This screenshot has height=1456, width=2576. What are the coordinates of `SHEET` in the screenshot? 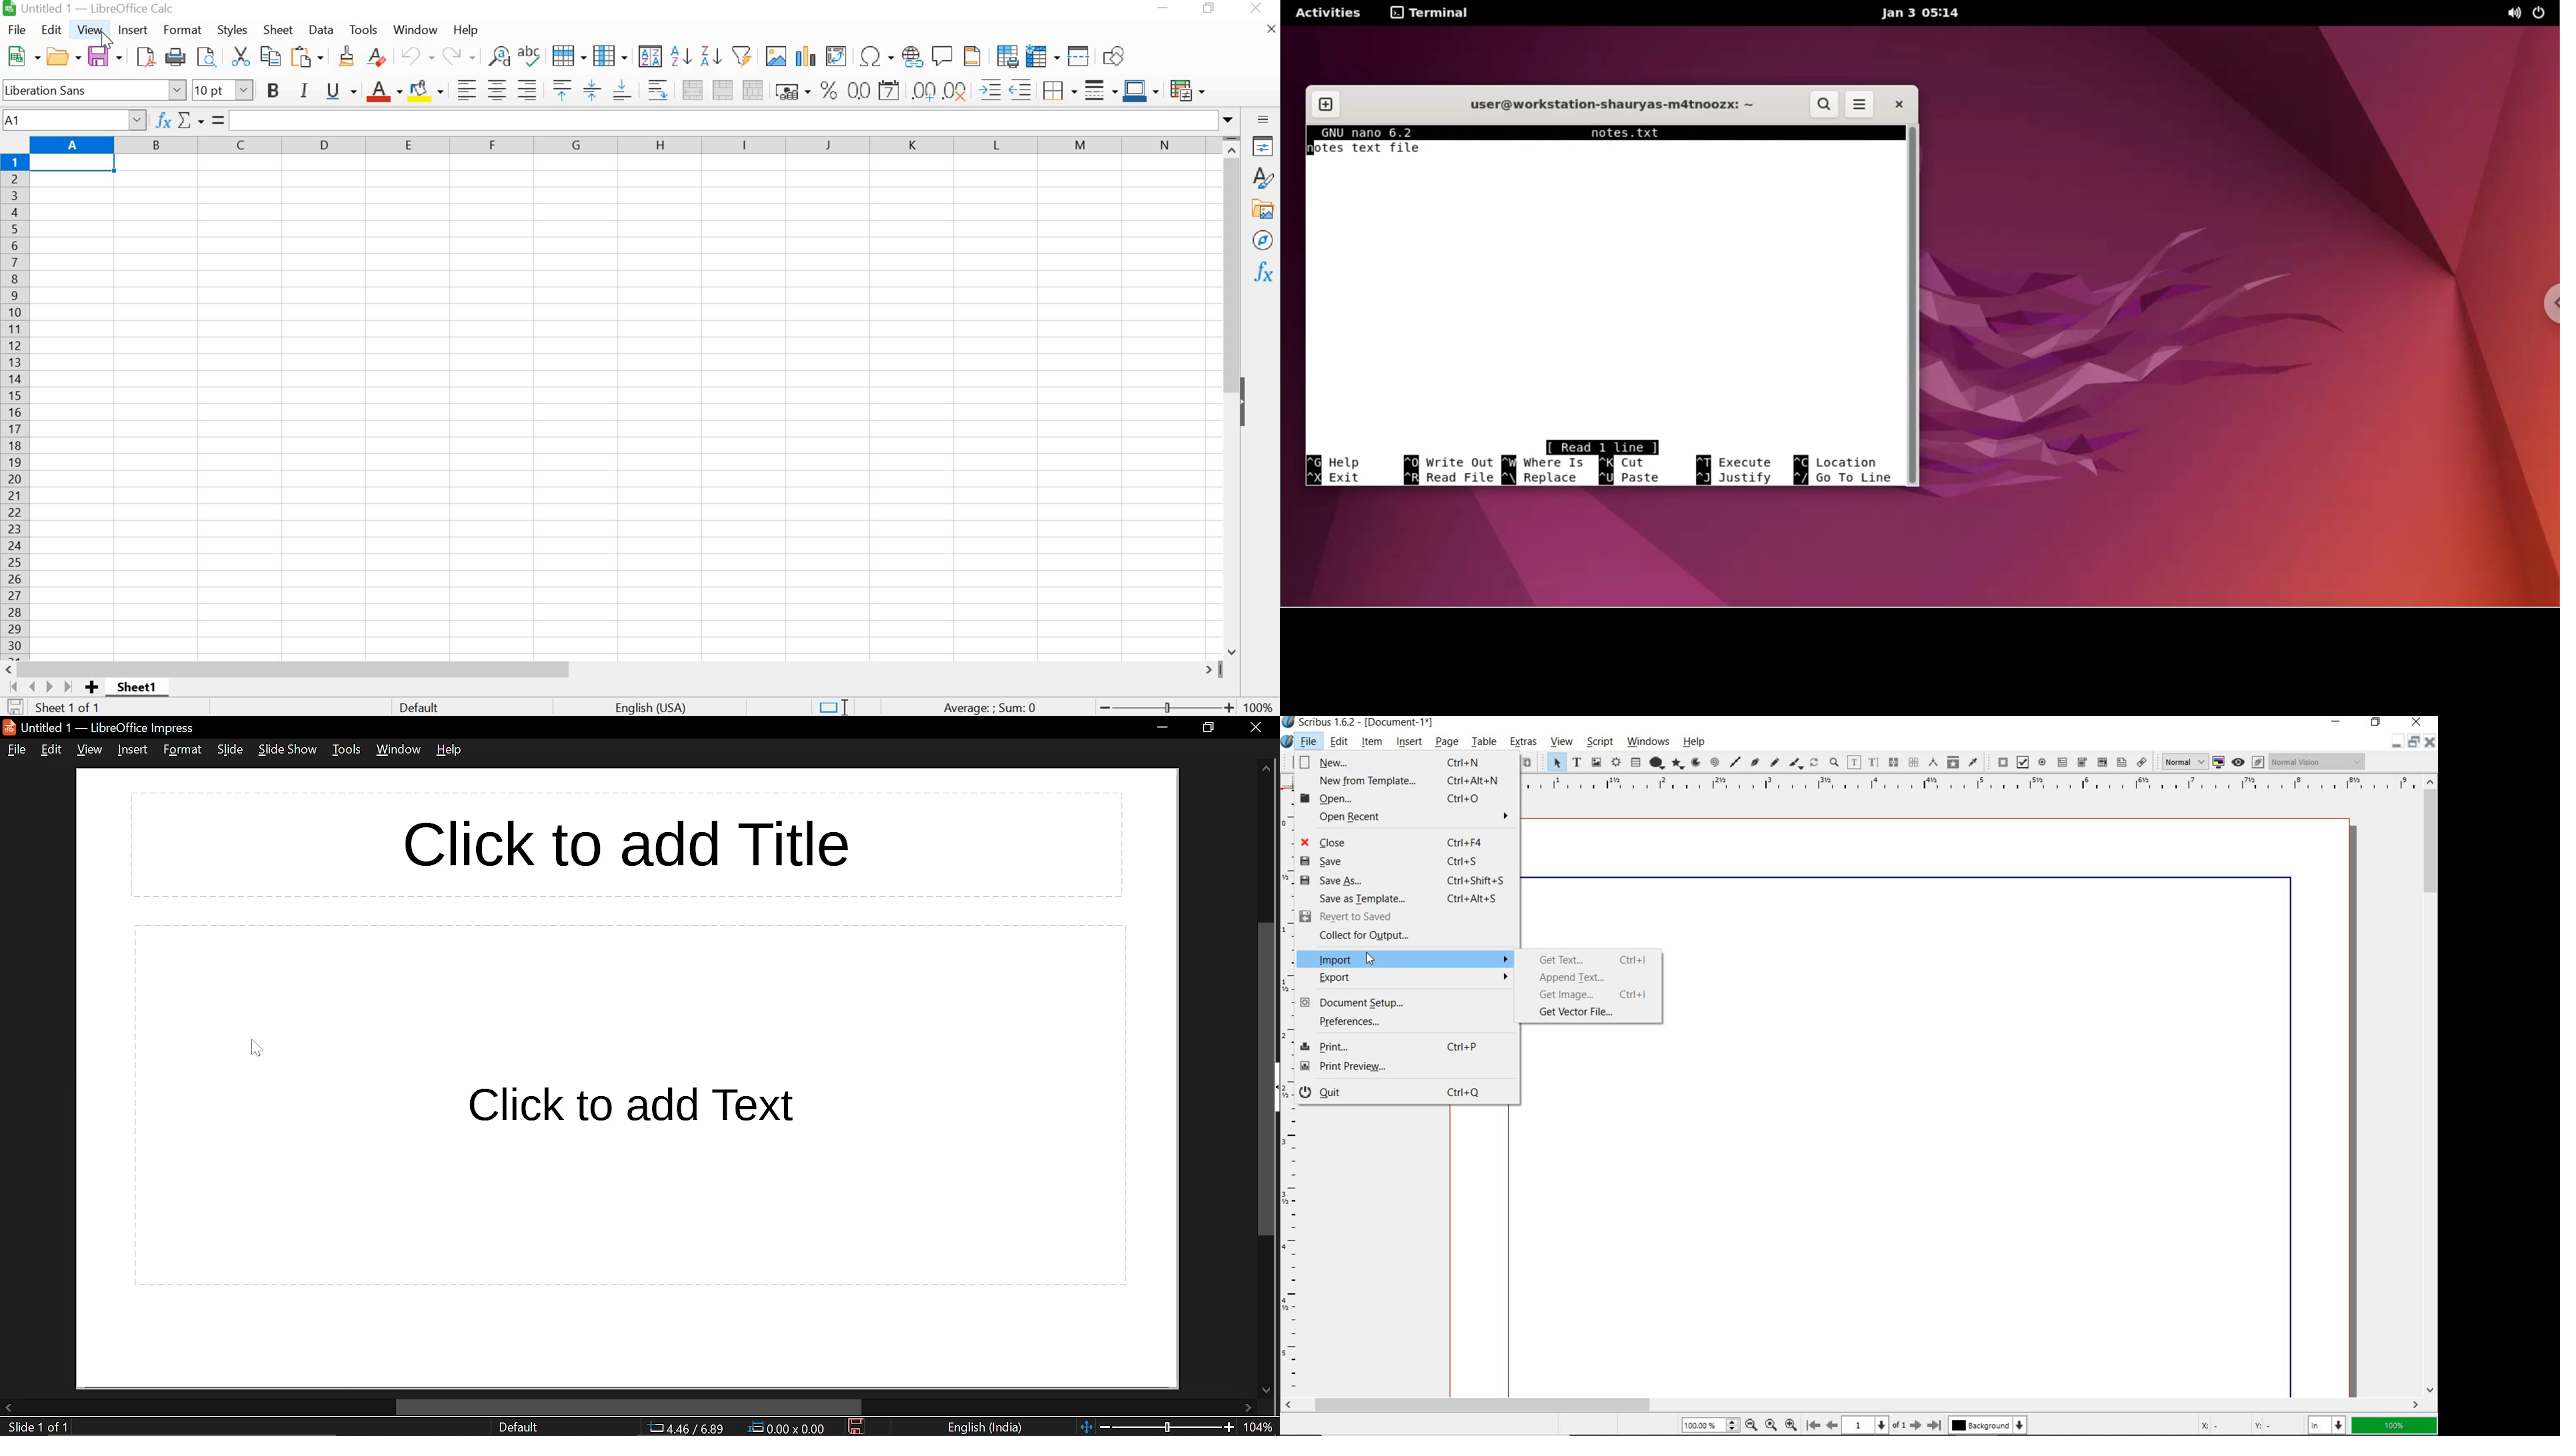 It's located at (279, 31).